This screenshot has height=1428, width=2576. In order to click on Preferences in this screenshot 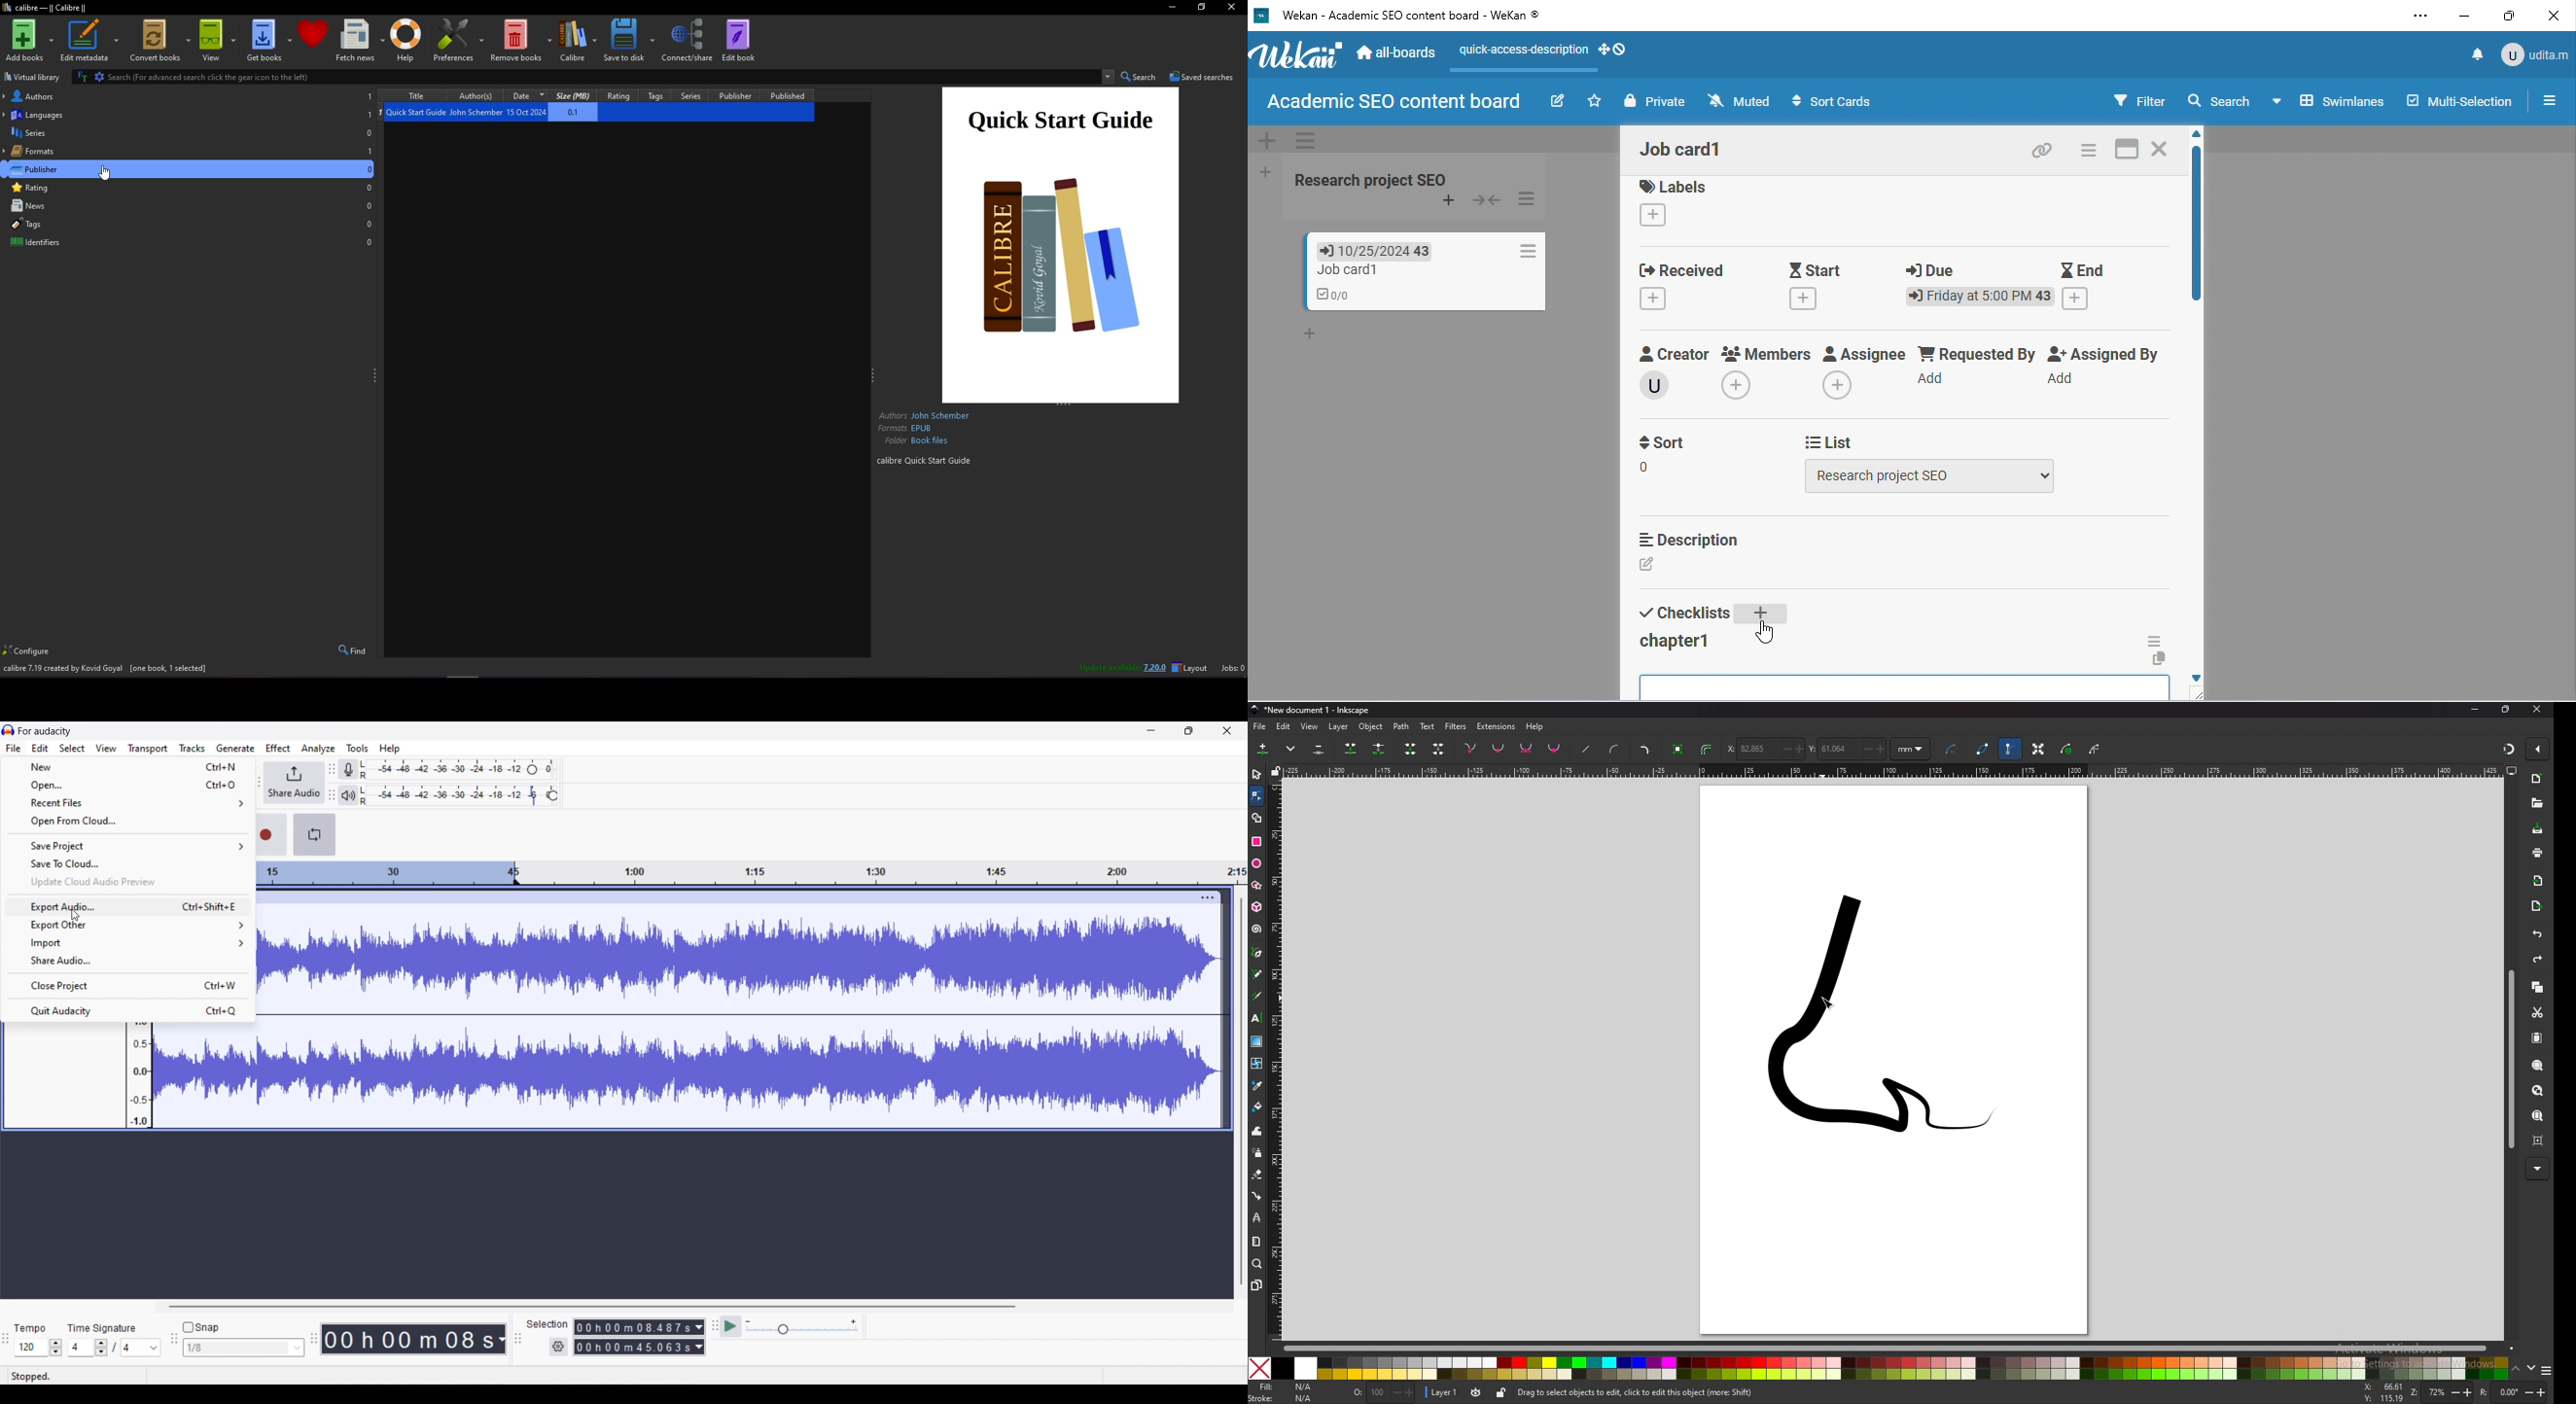, I will do `click(458, 40)`.